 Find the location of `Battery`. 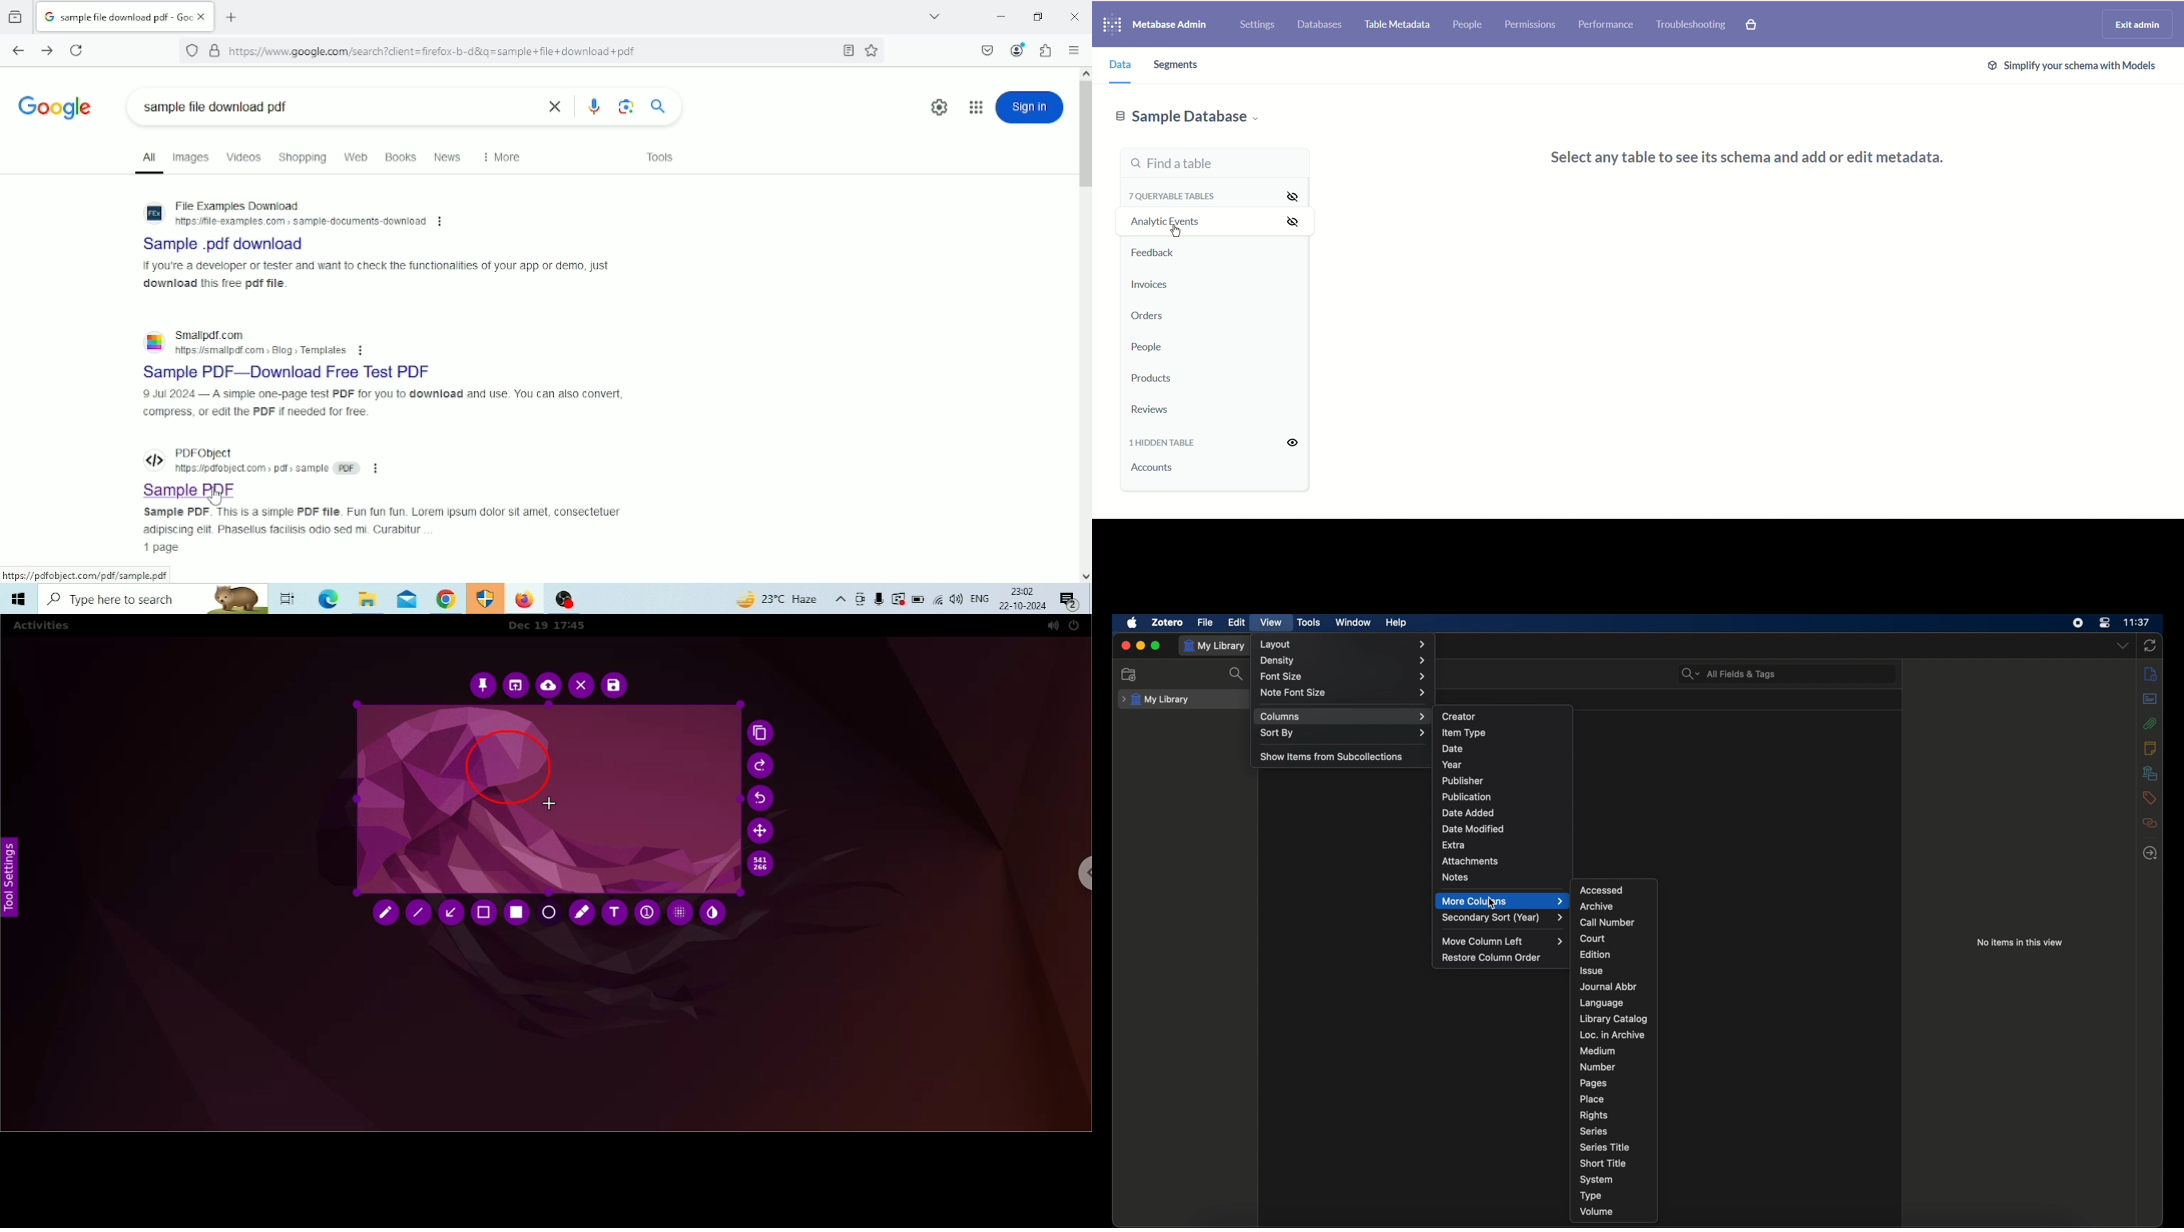

Battery is located at coordinates (919, 599).